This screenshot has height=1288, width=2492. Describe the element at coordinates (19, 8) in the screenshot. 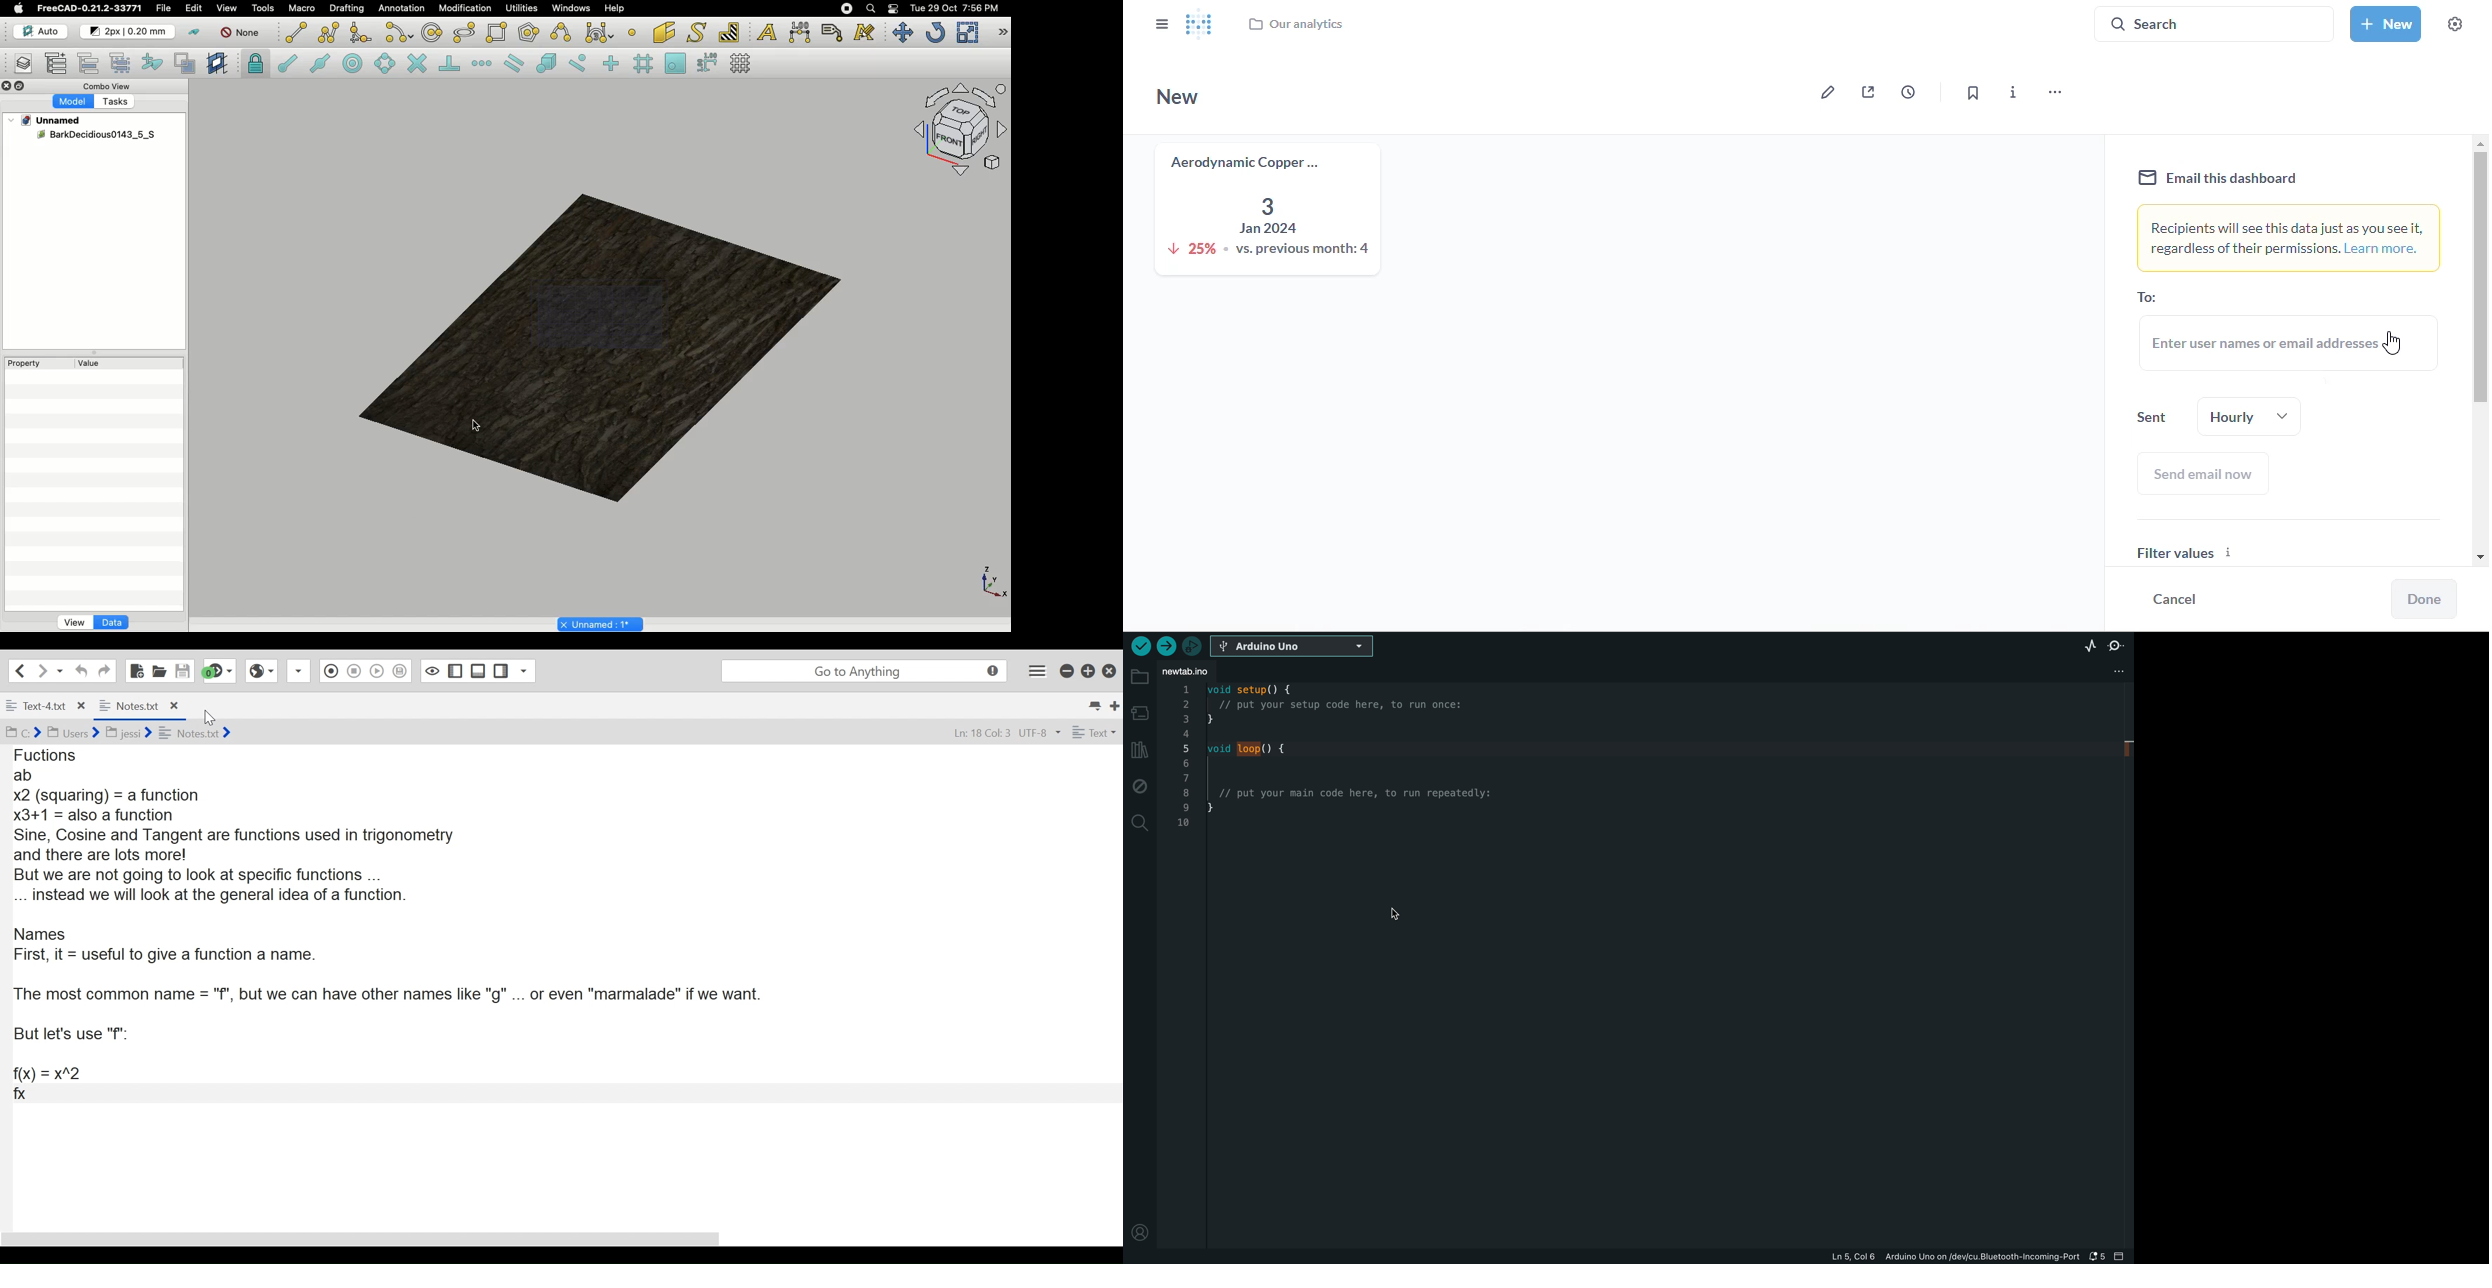

I see `Apple log` at that location.